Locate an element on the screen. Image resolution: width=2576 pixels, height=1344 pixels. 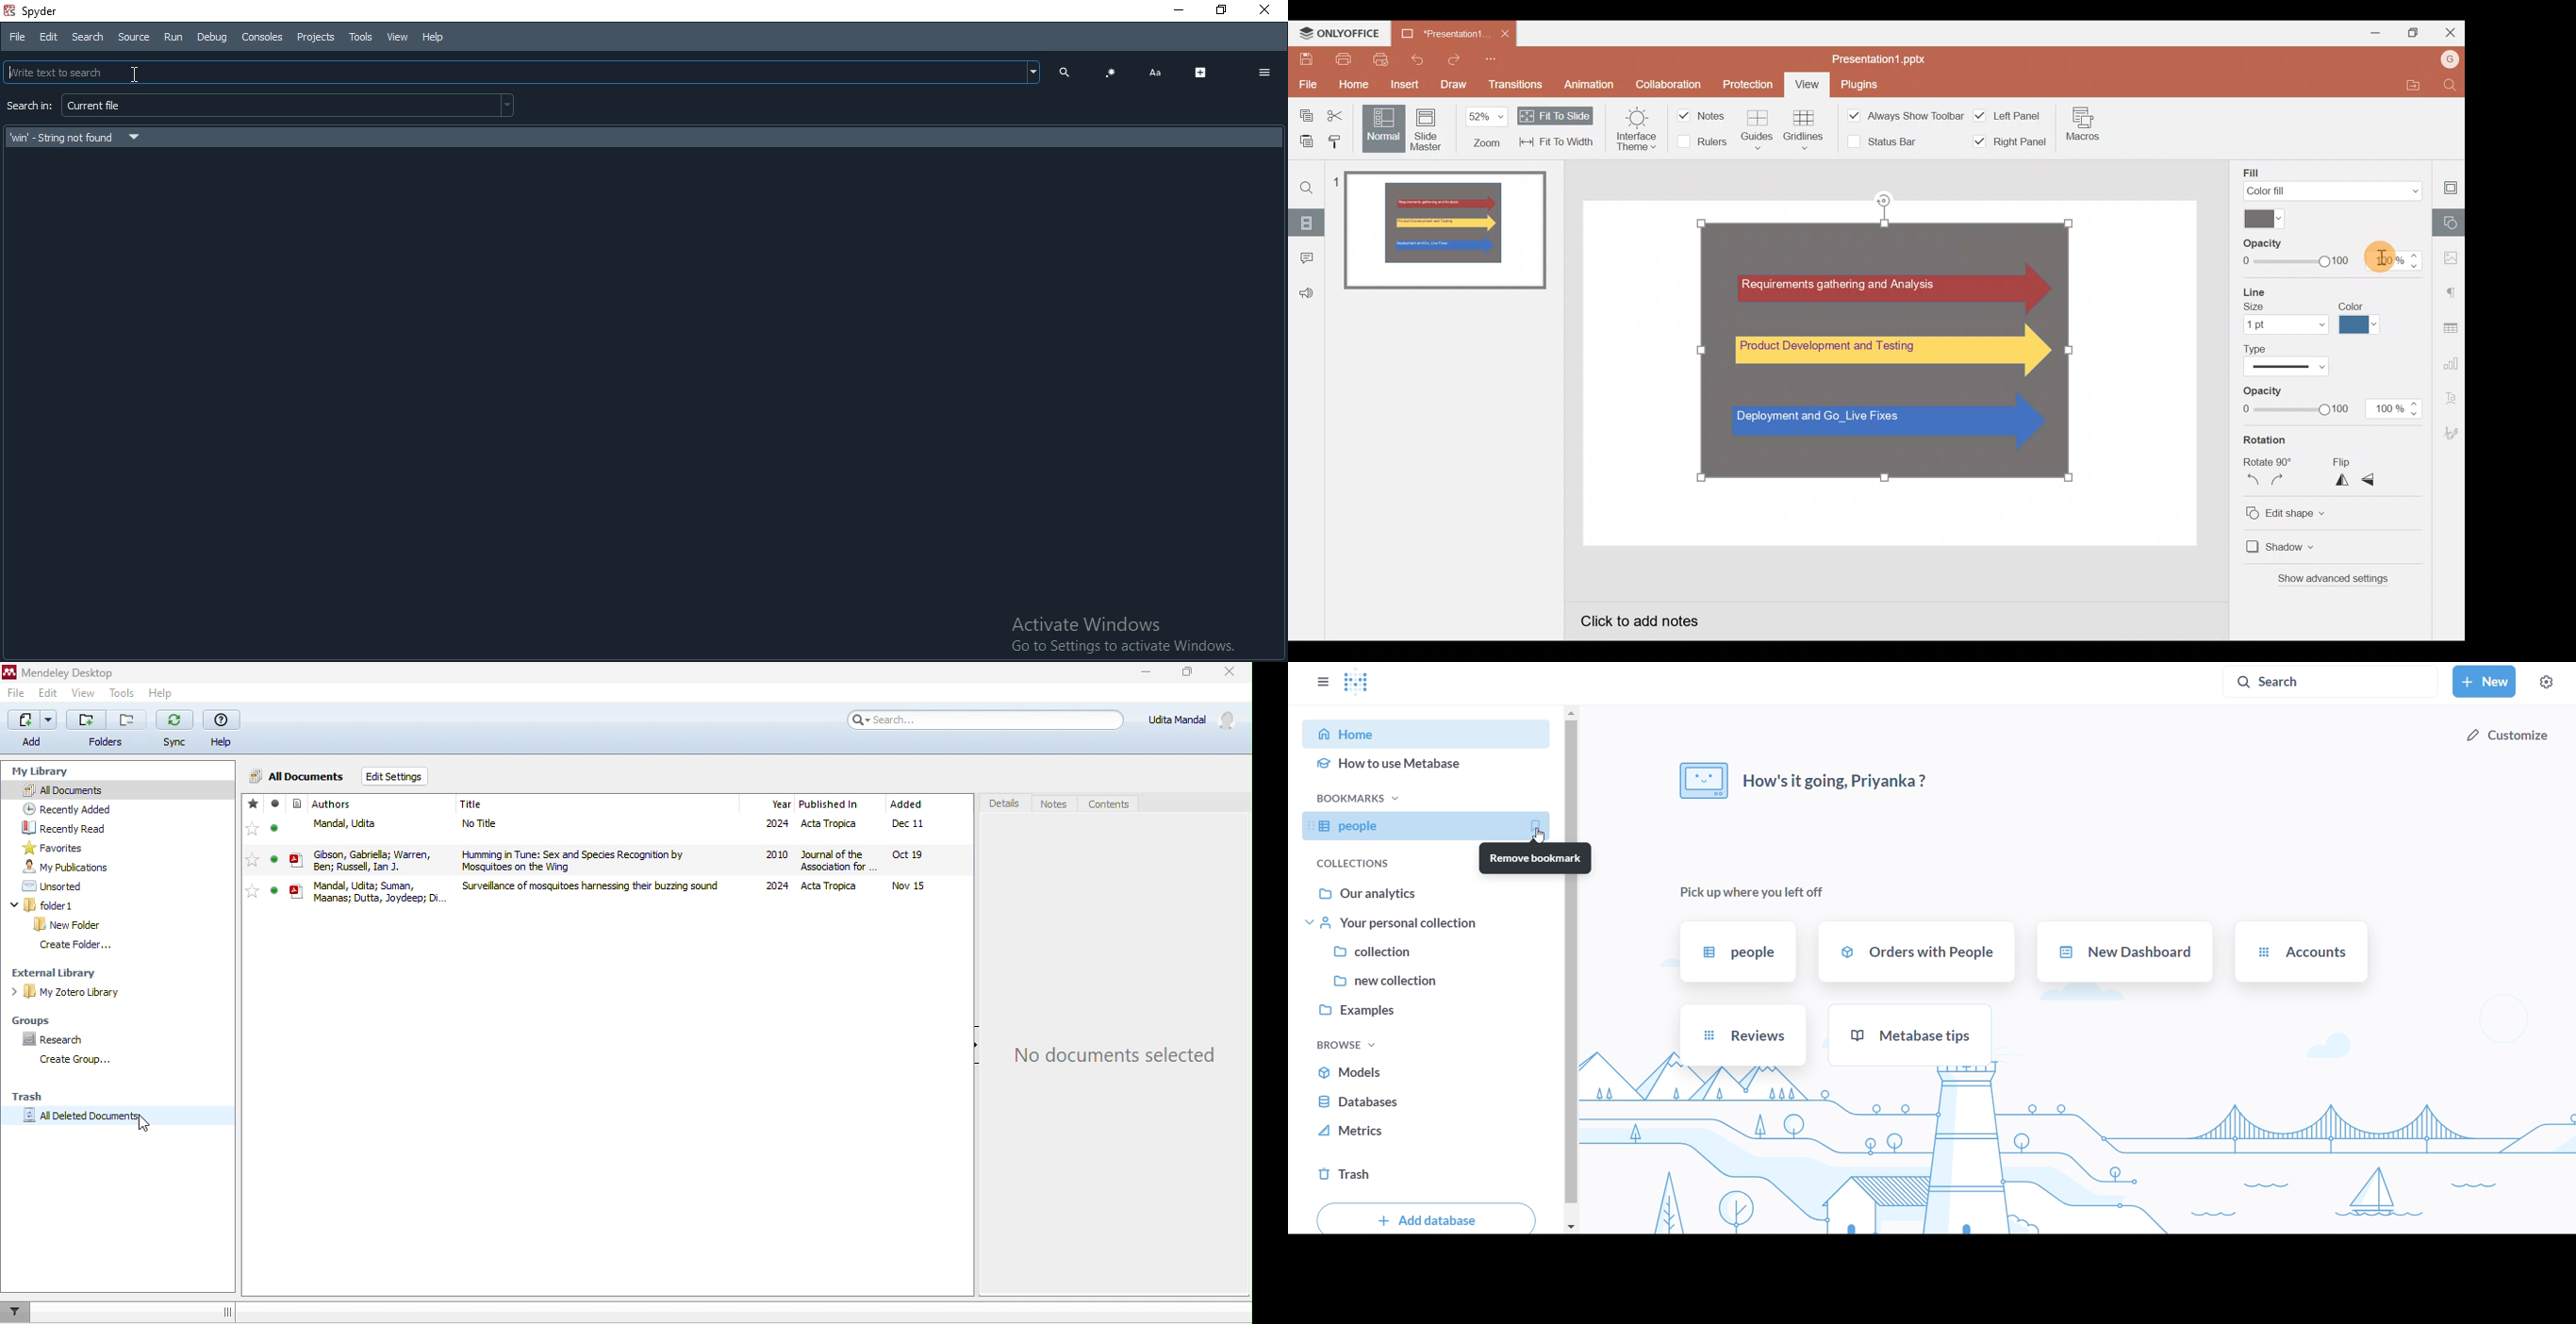
Opacity % - 100% is located at coordinates (2397, 260).